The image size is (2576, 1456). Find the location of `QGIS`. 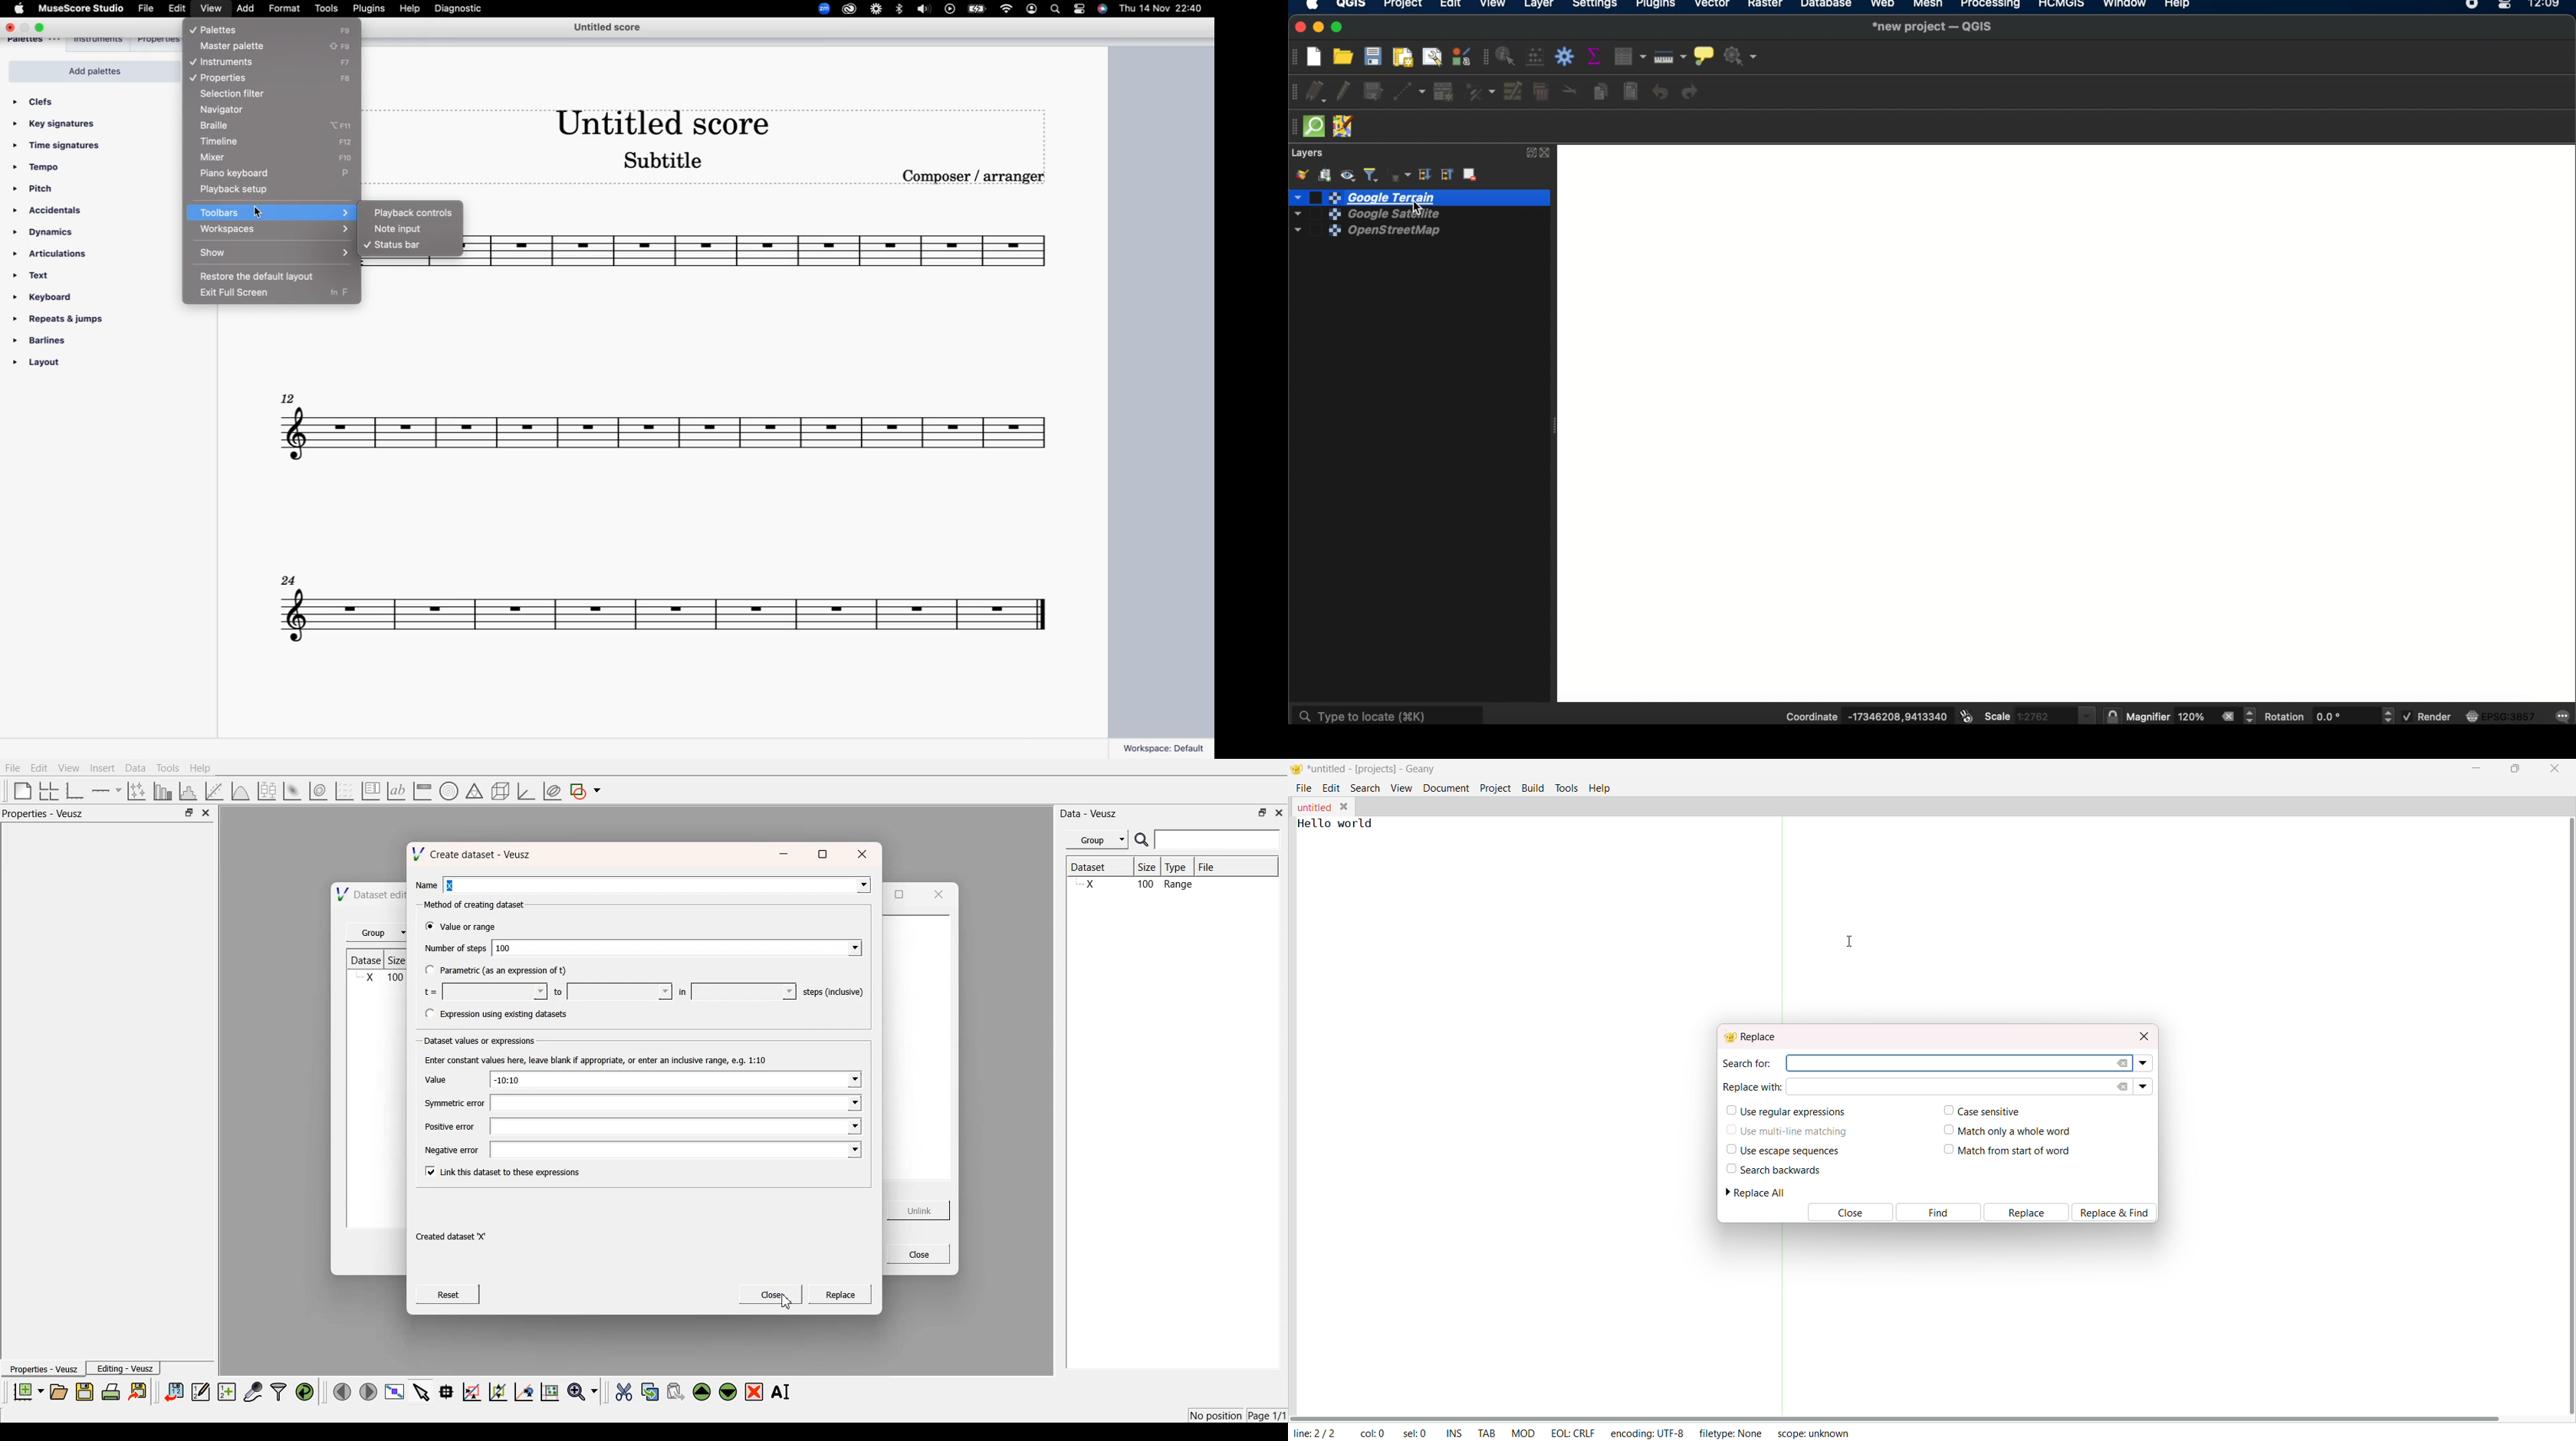

QGIS is located at coordinates (1351, 5).